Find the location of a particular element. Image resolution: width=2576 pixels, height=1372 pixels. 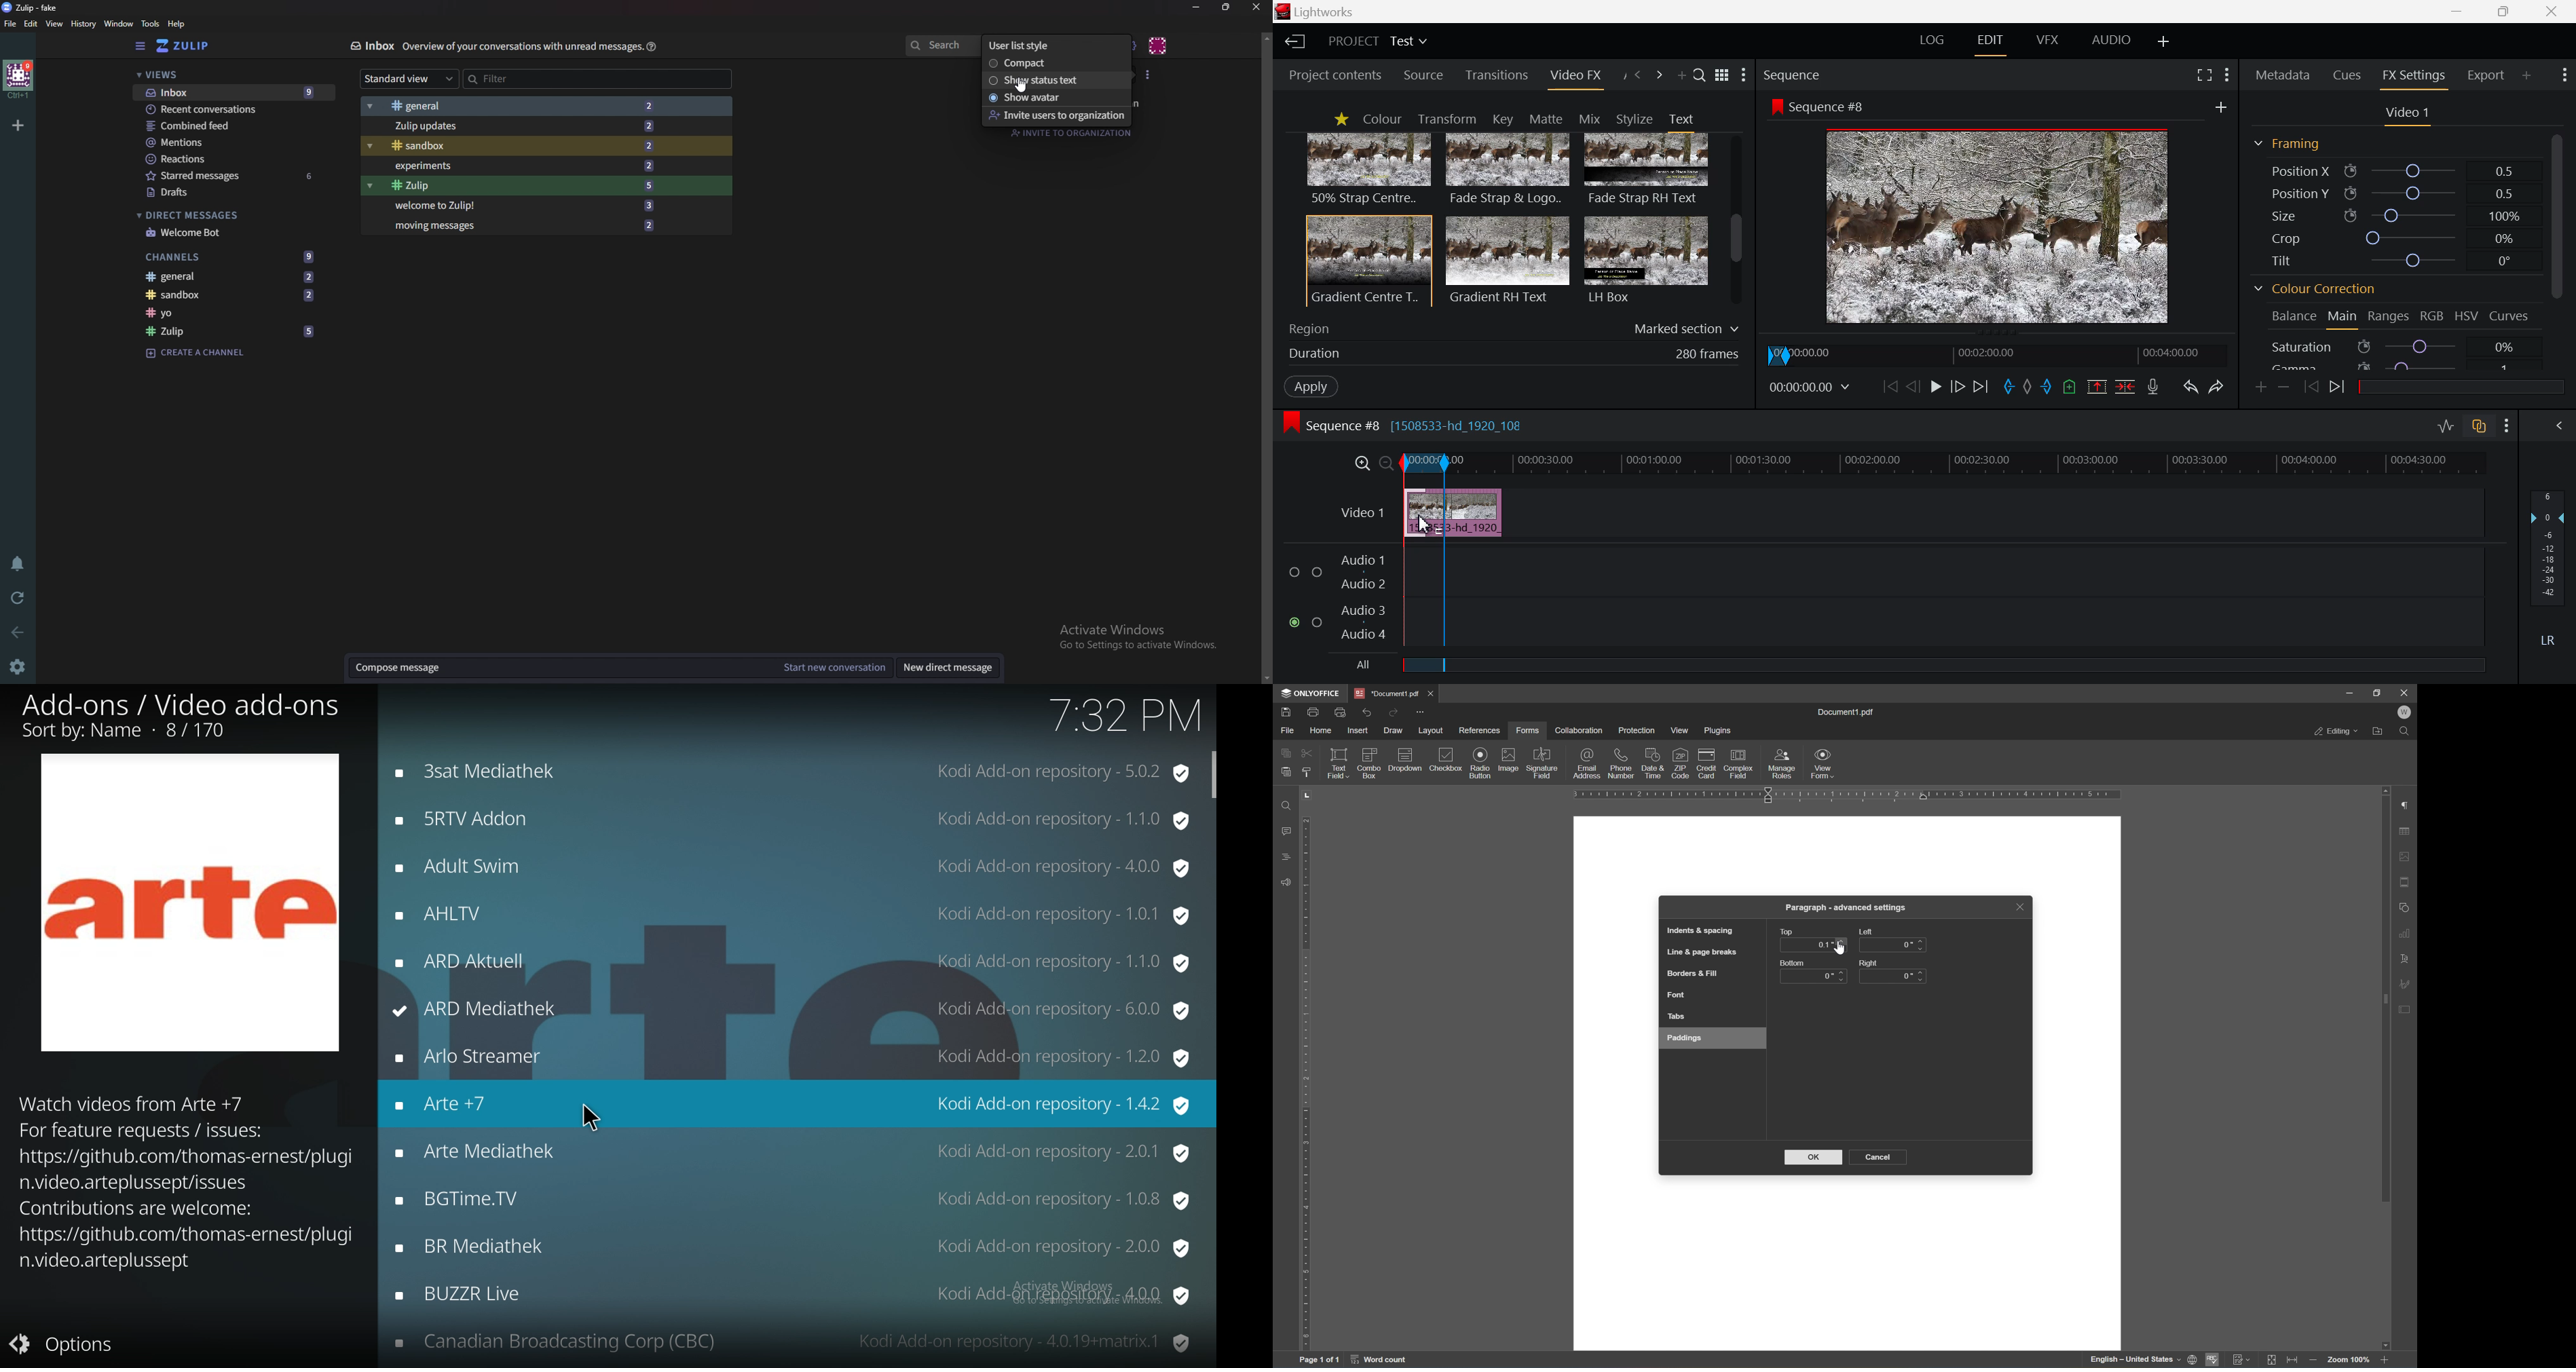

Record voiceover is located at coordinates (2152, 388).